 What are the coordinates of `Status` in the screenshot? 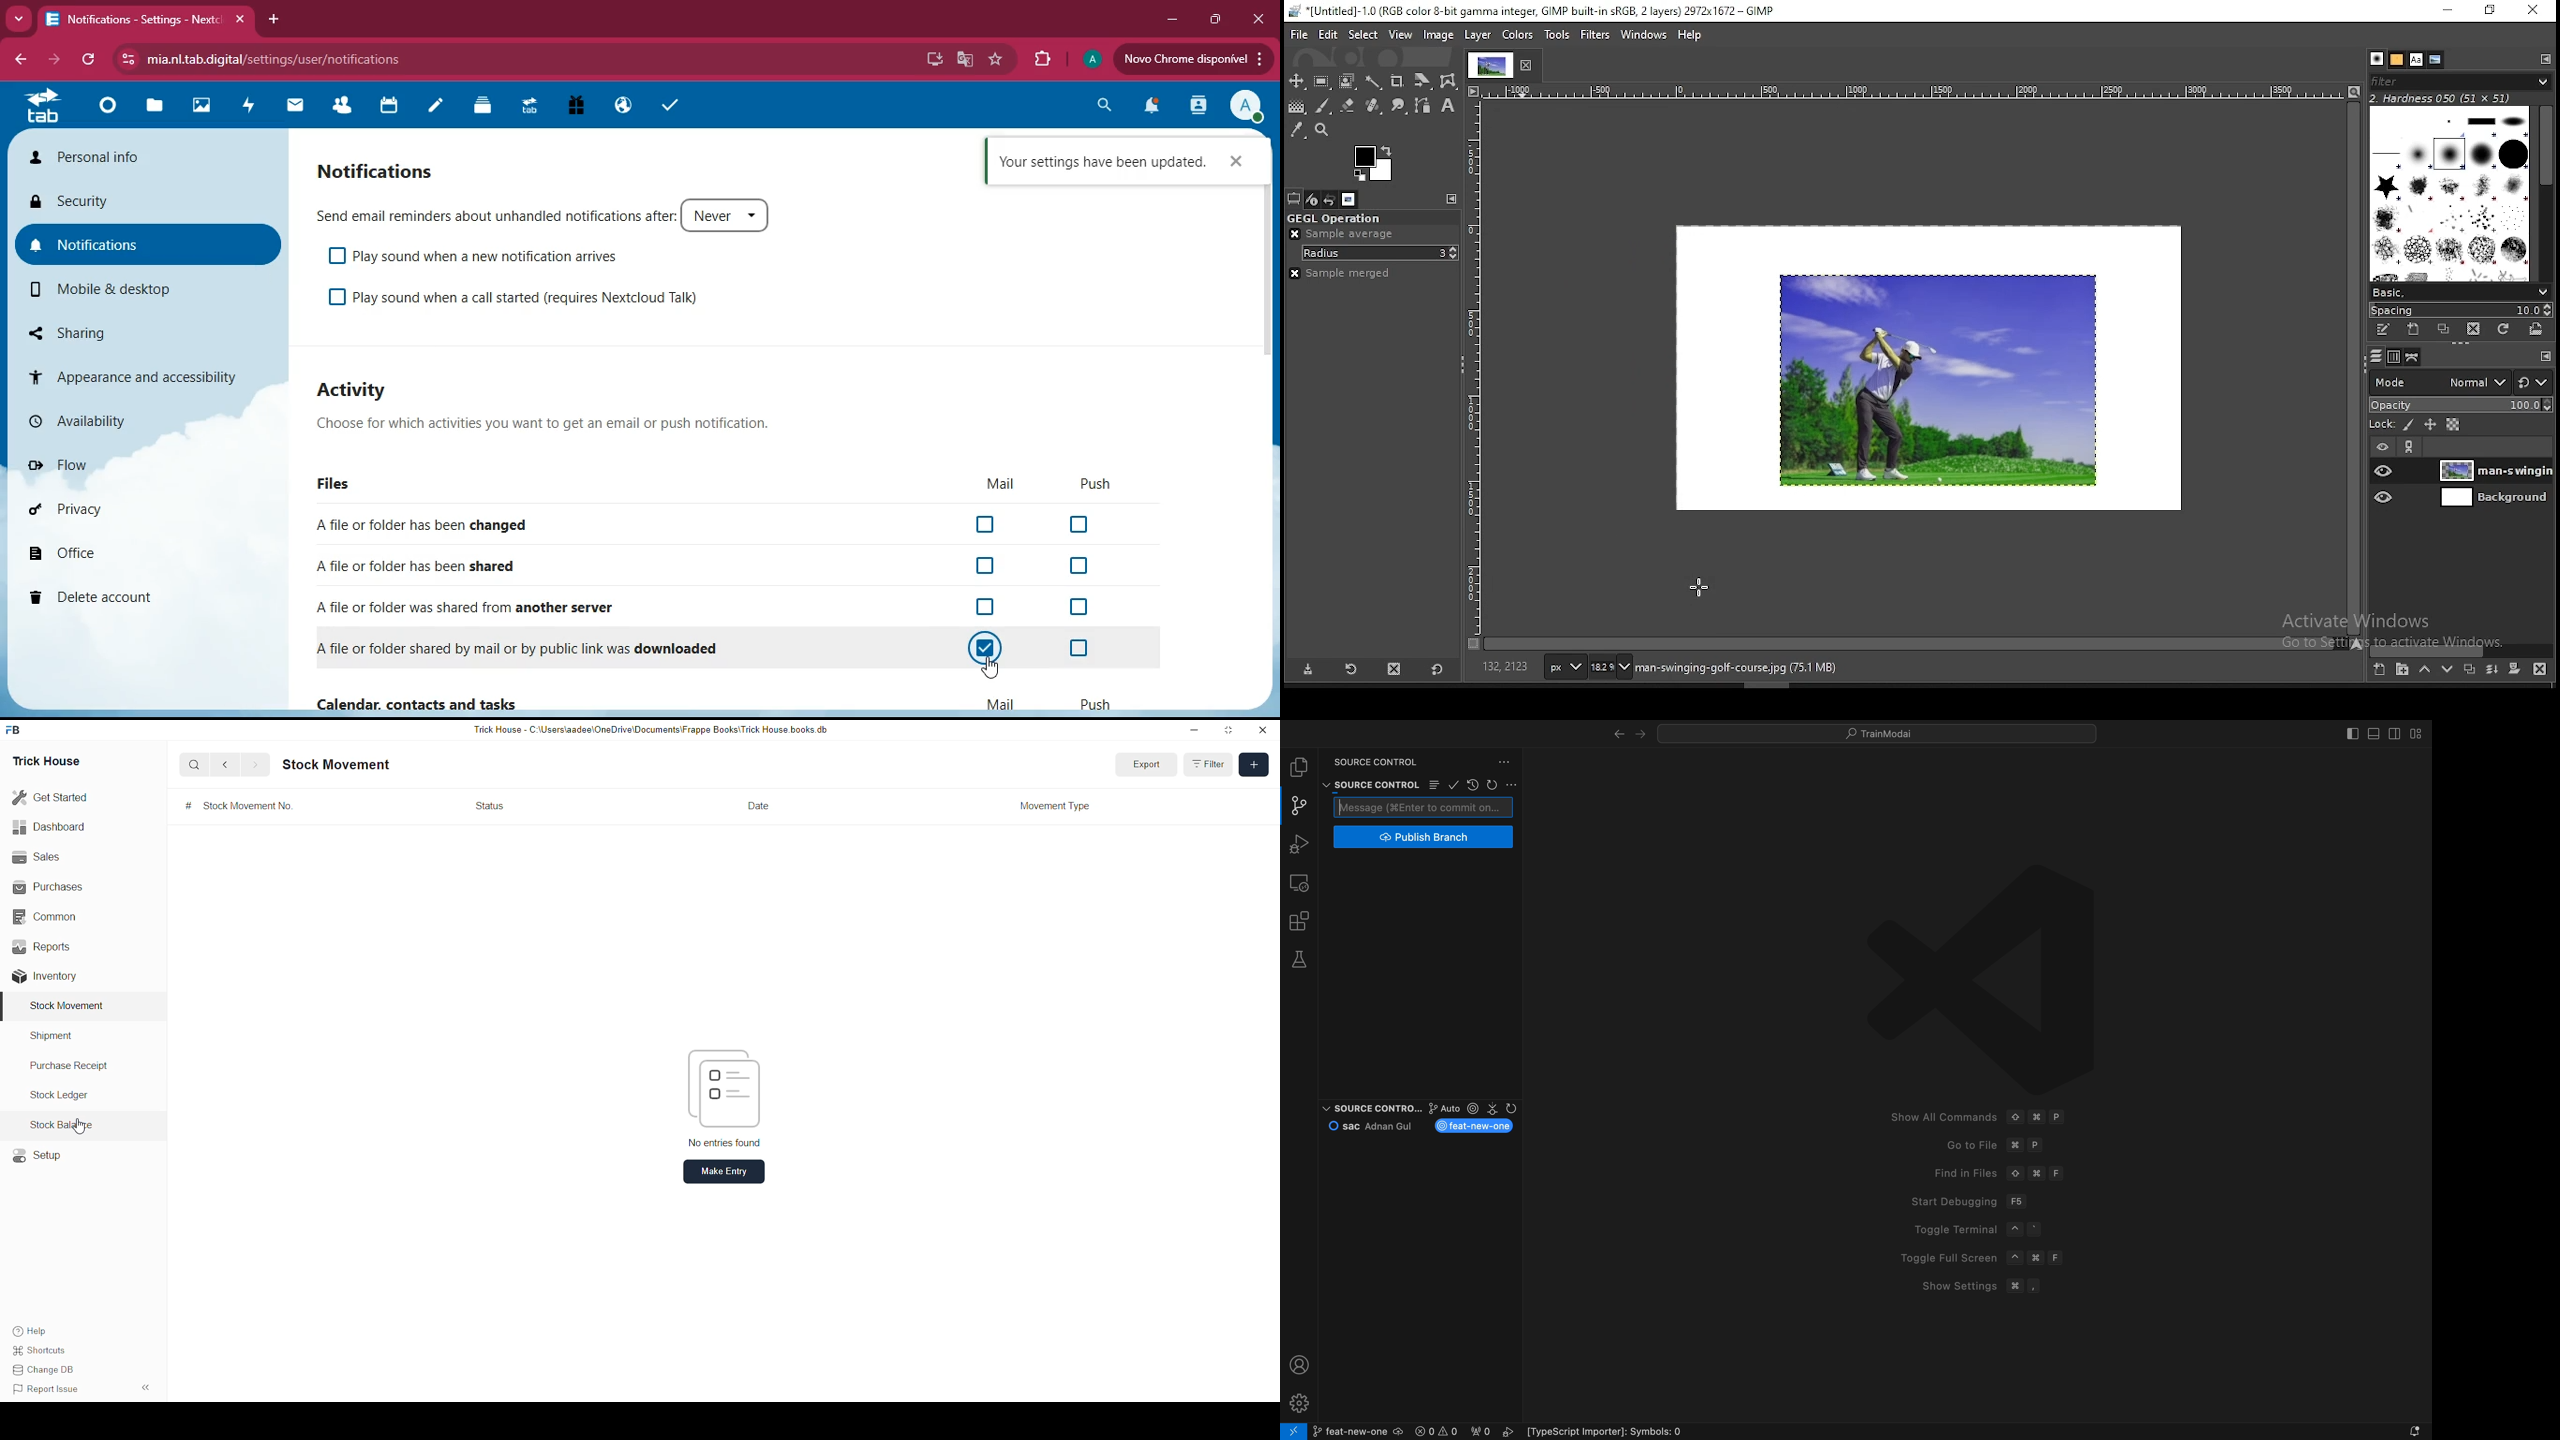 It's located at (494, 806).